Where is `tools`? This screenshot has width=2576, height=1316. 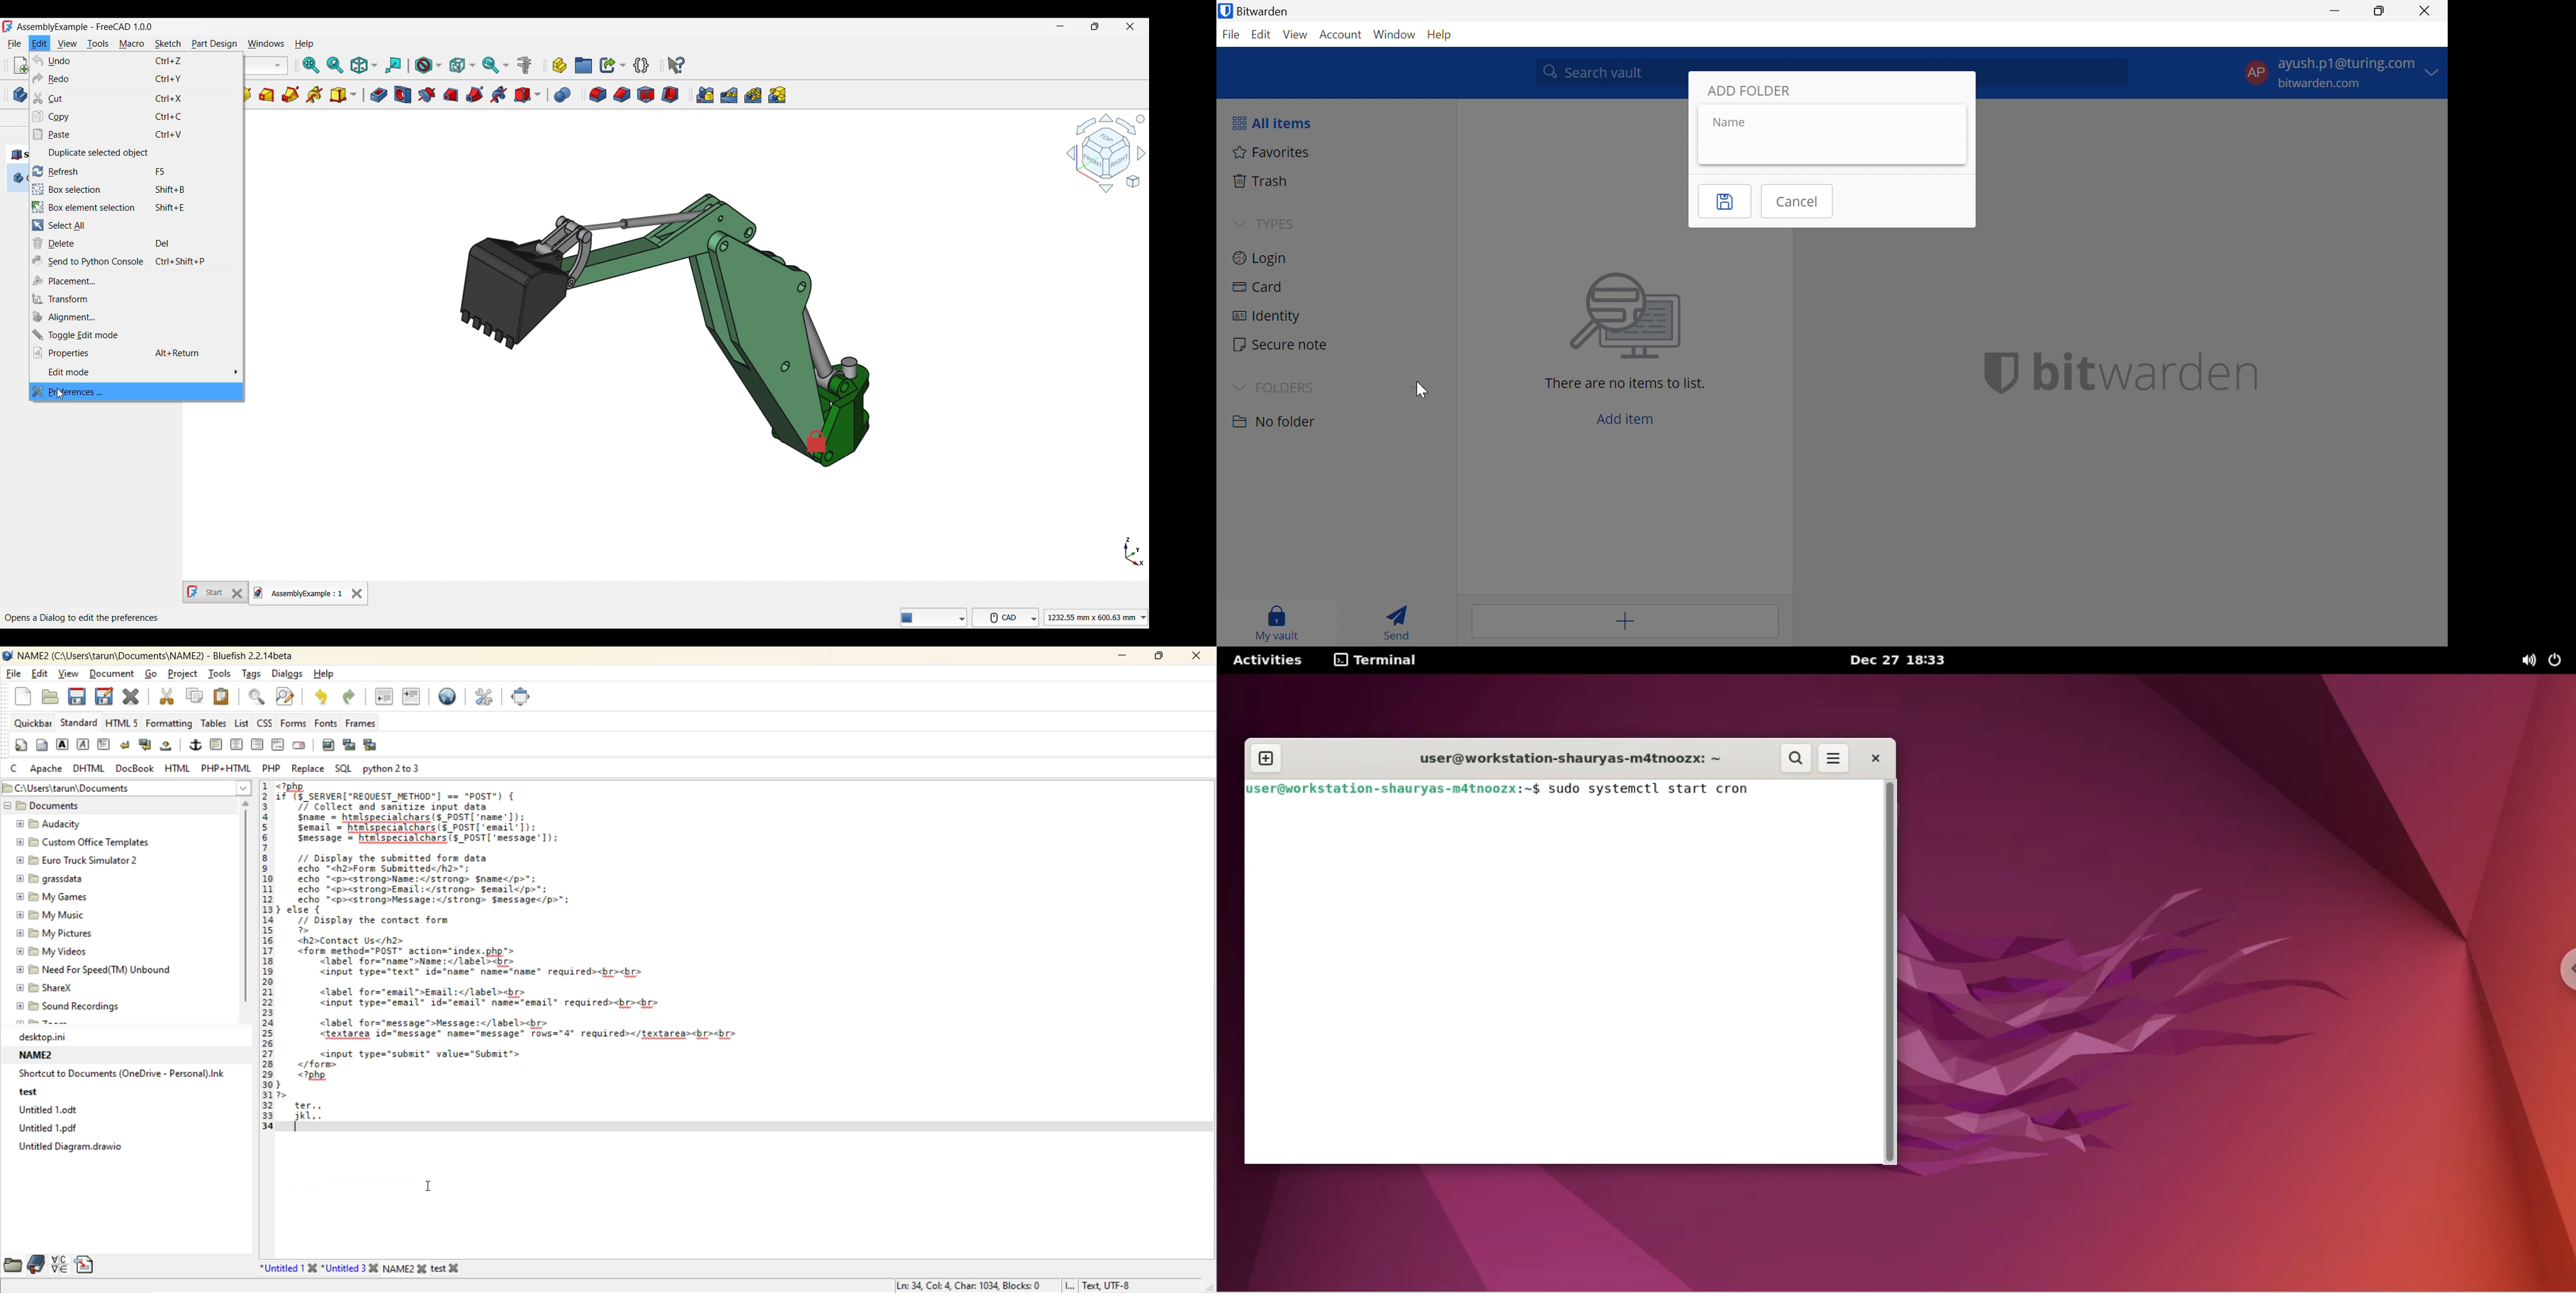
tools is located at coordinates (221, 674).